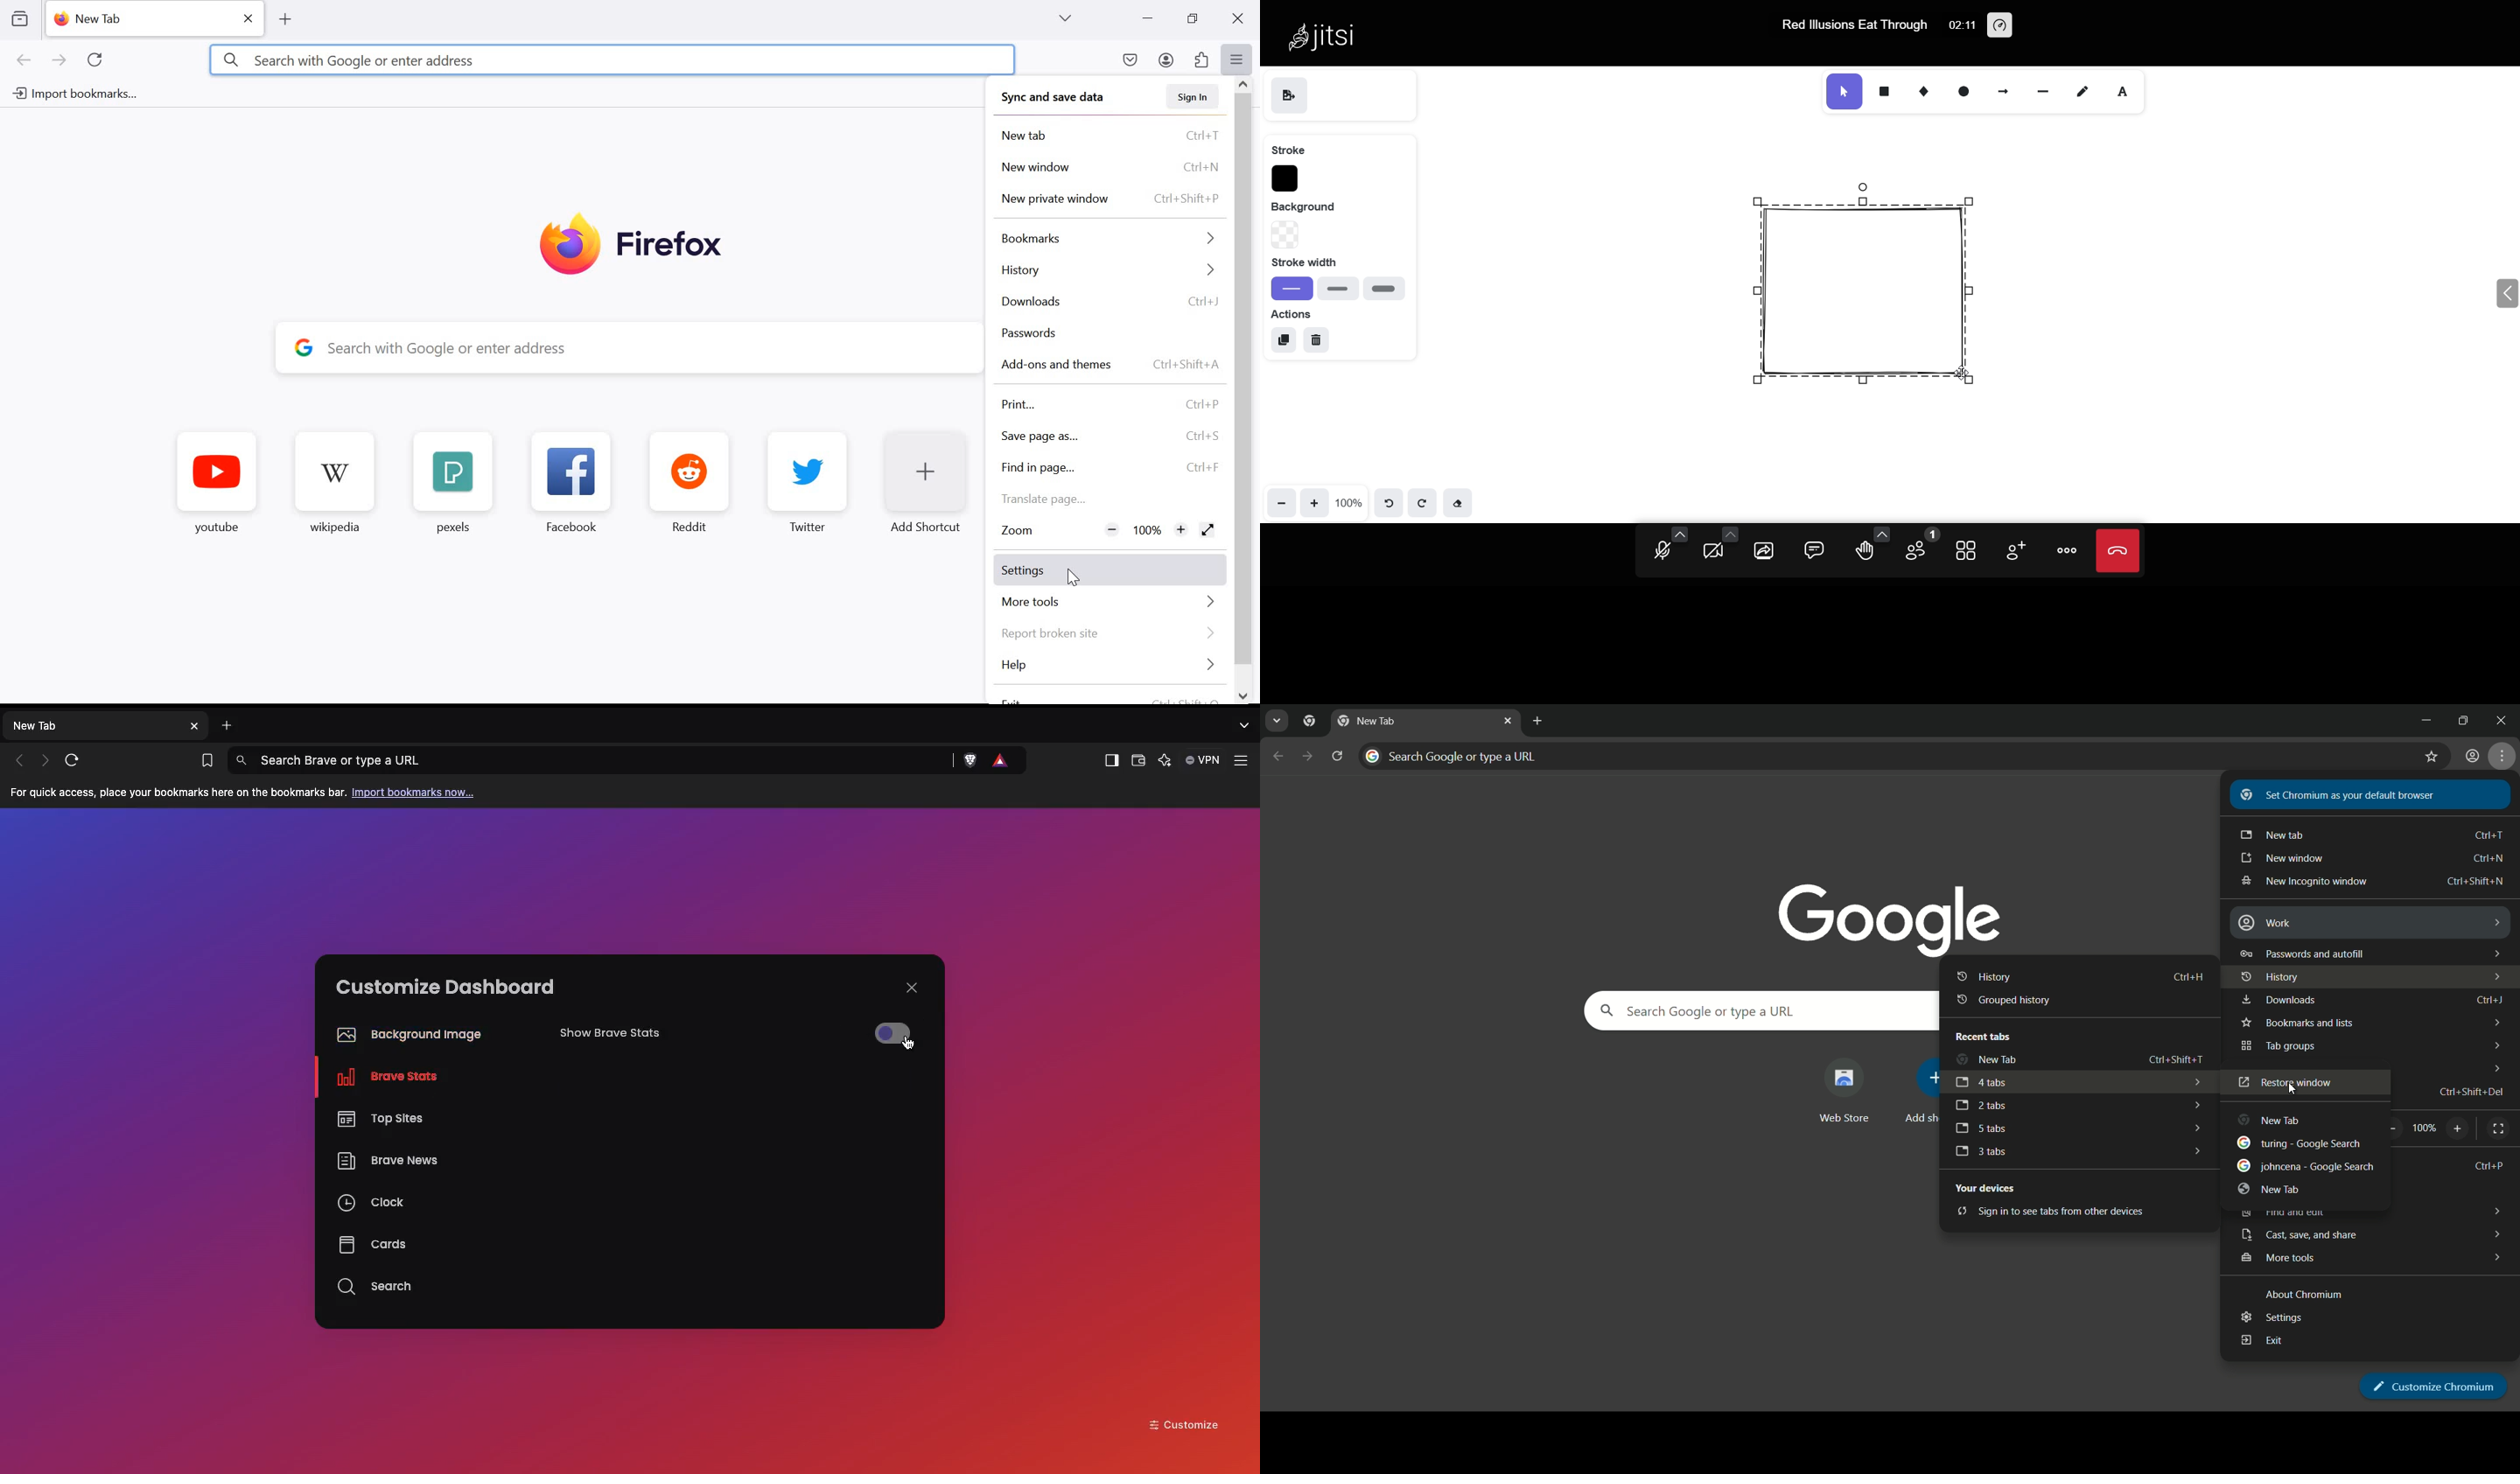  Describe the element at coordinates (1240, 18) in the screenshot. I see `close` at that location.